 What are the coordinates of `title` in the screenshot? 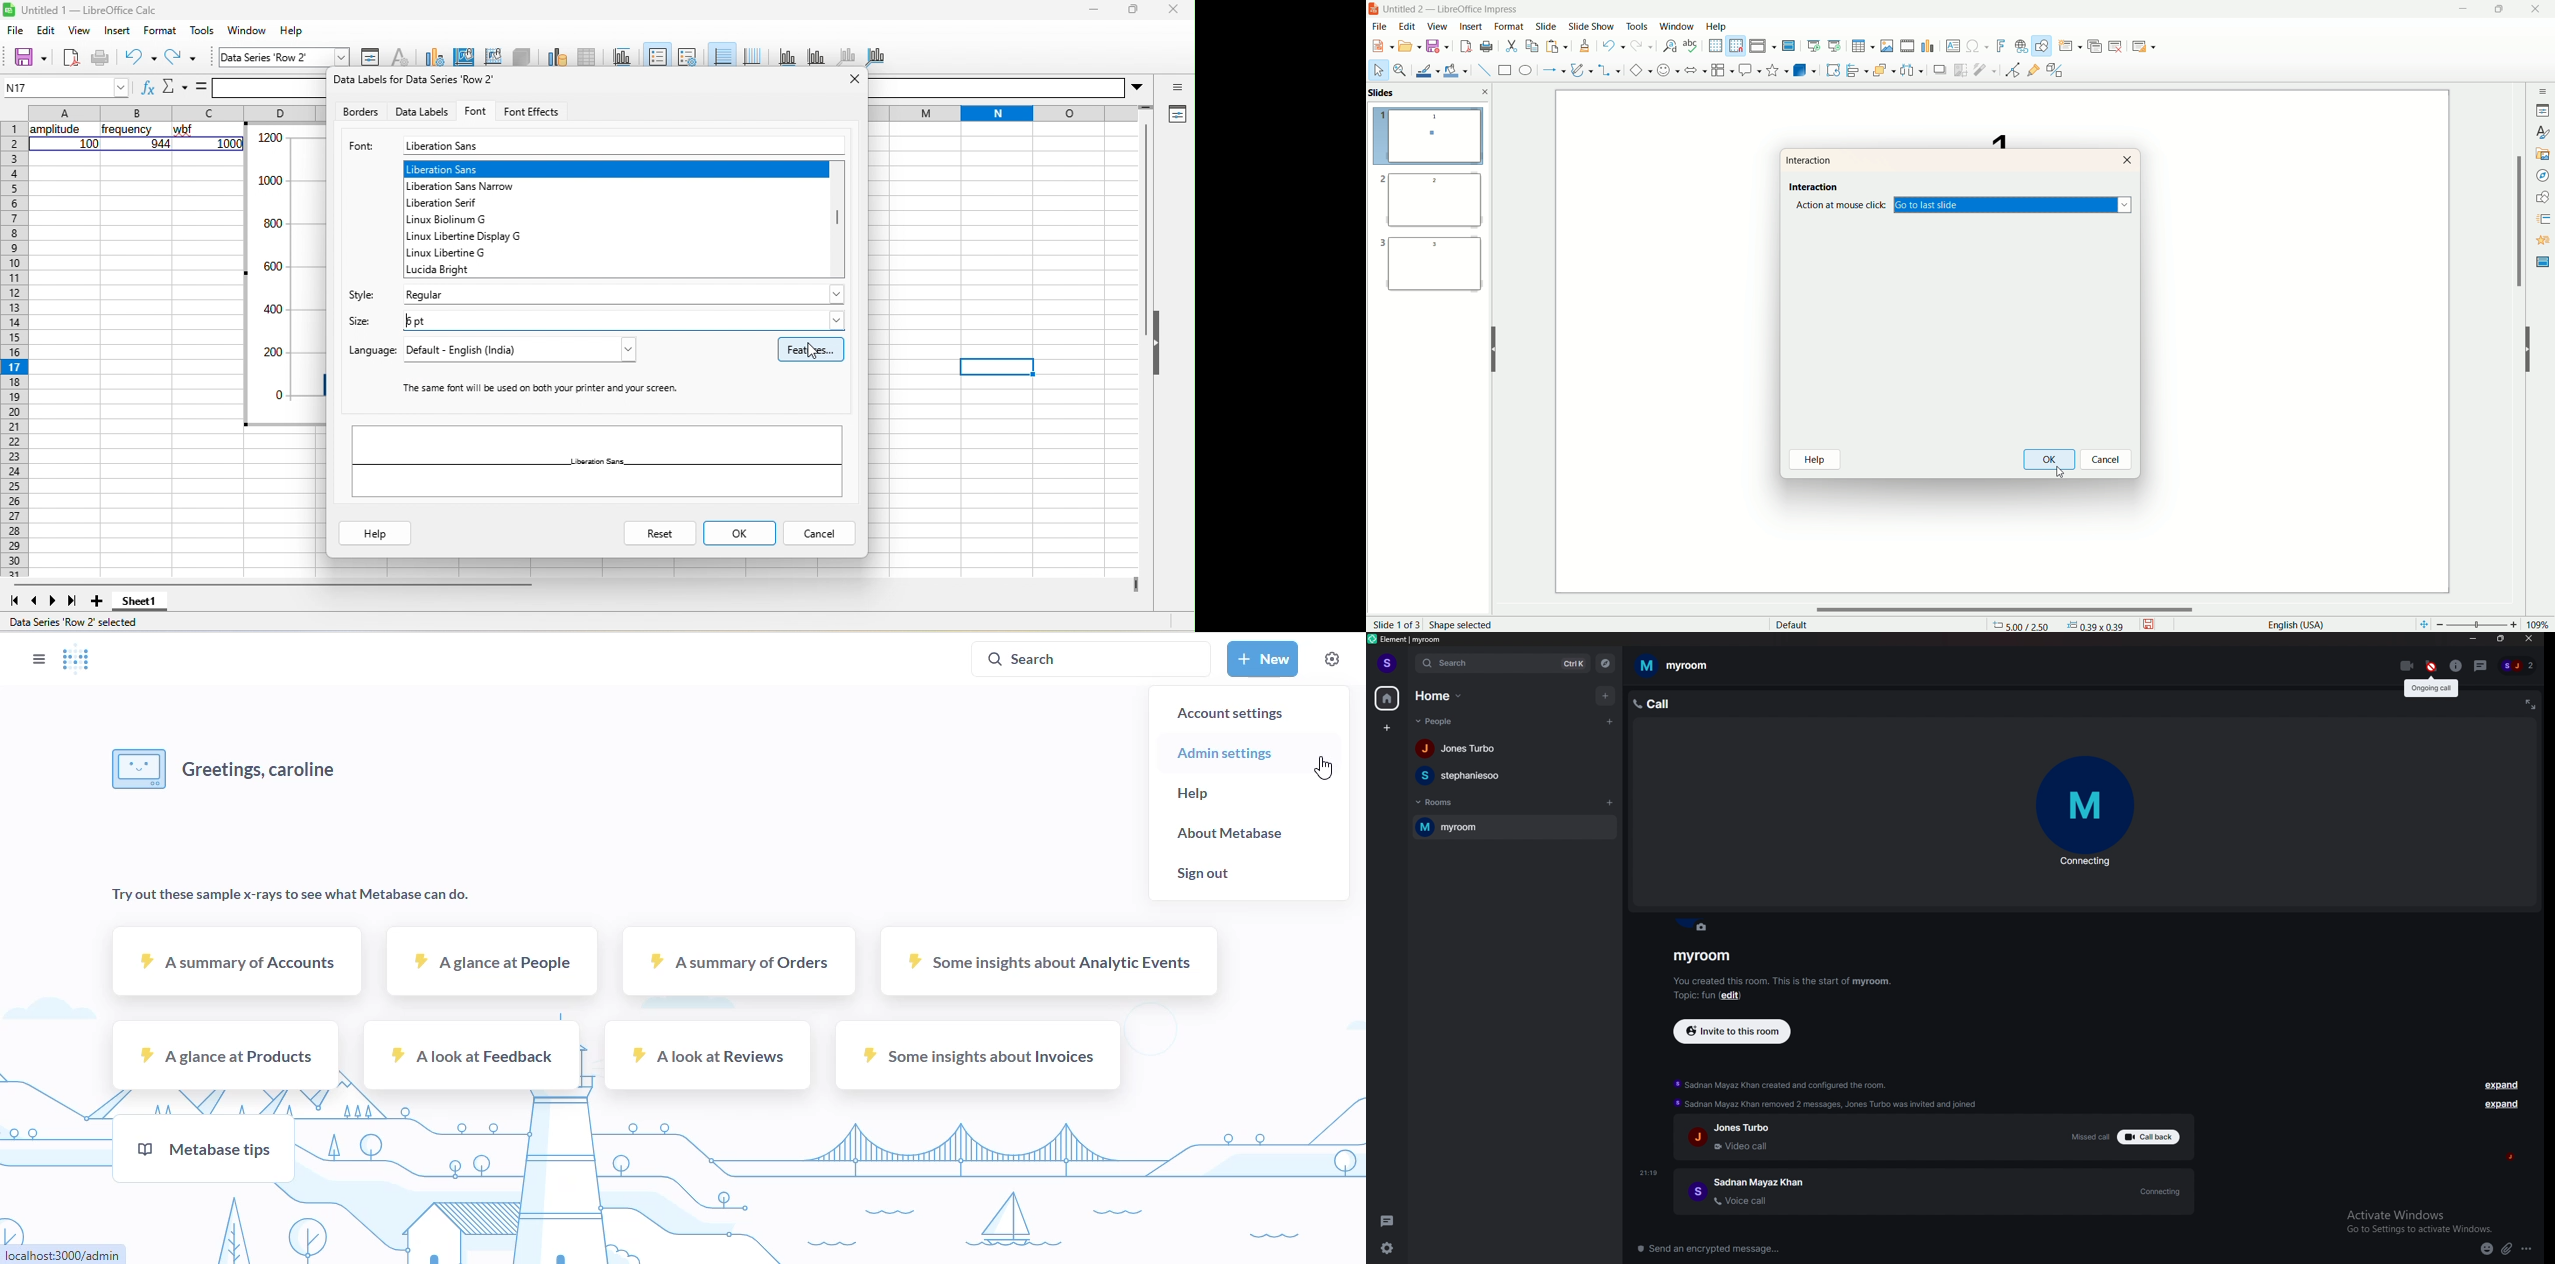 It's located at (1457, 9).